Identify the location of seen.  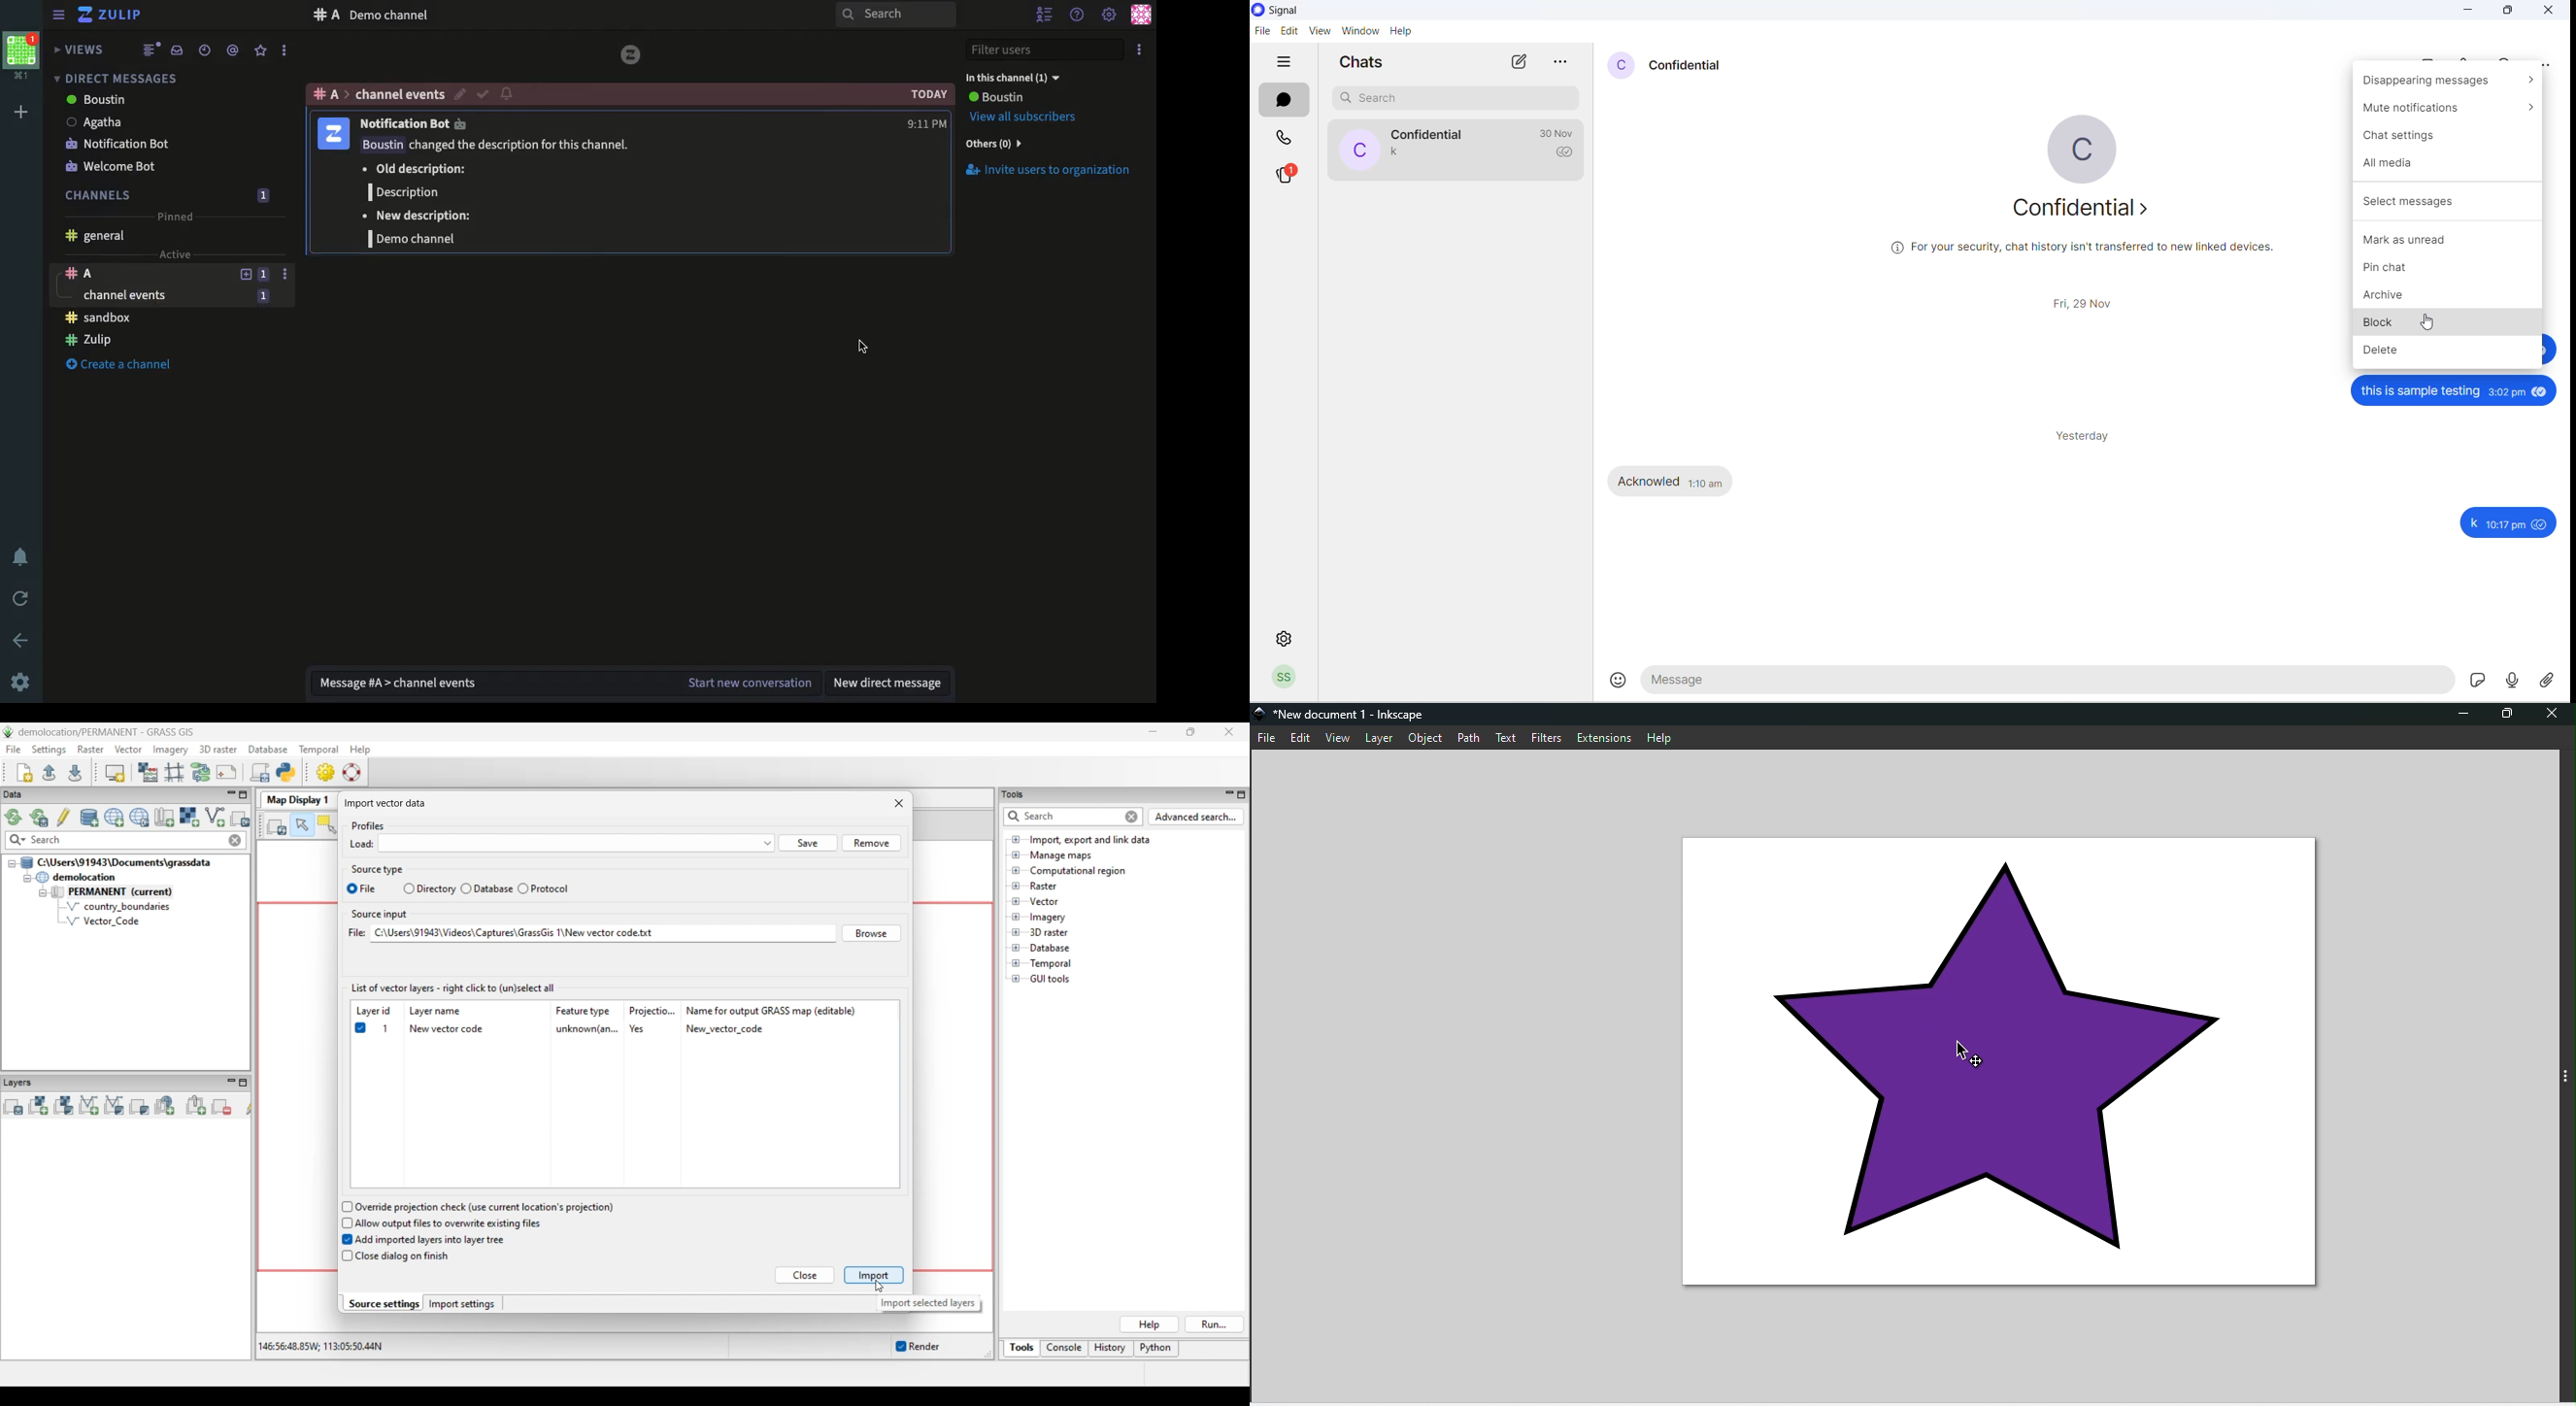
(2542, 391).